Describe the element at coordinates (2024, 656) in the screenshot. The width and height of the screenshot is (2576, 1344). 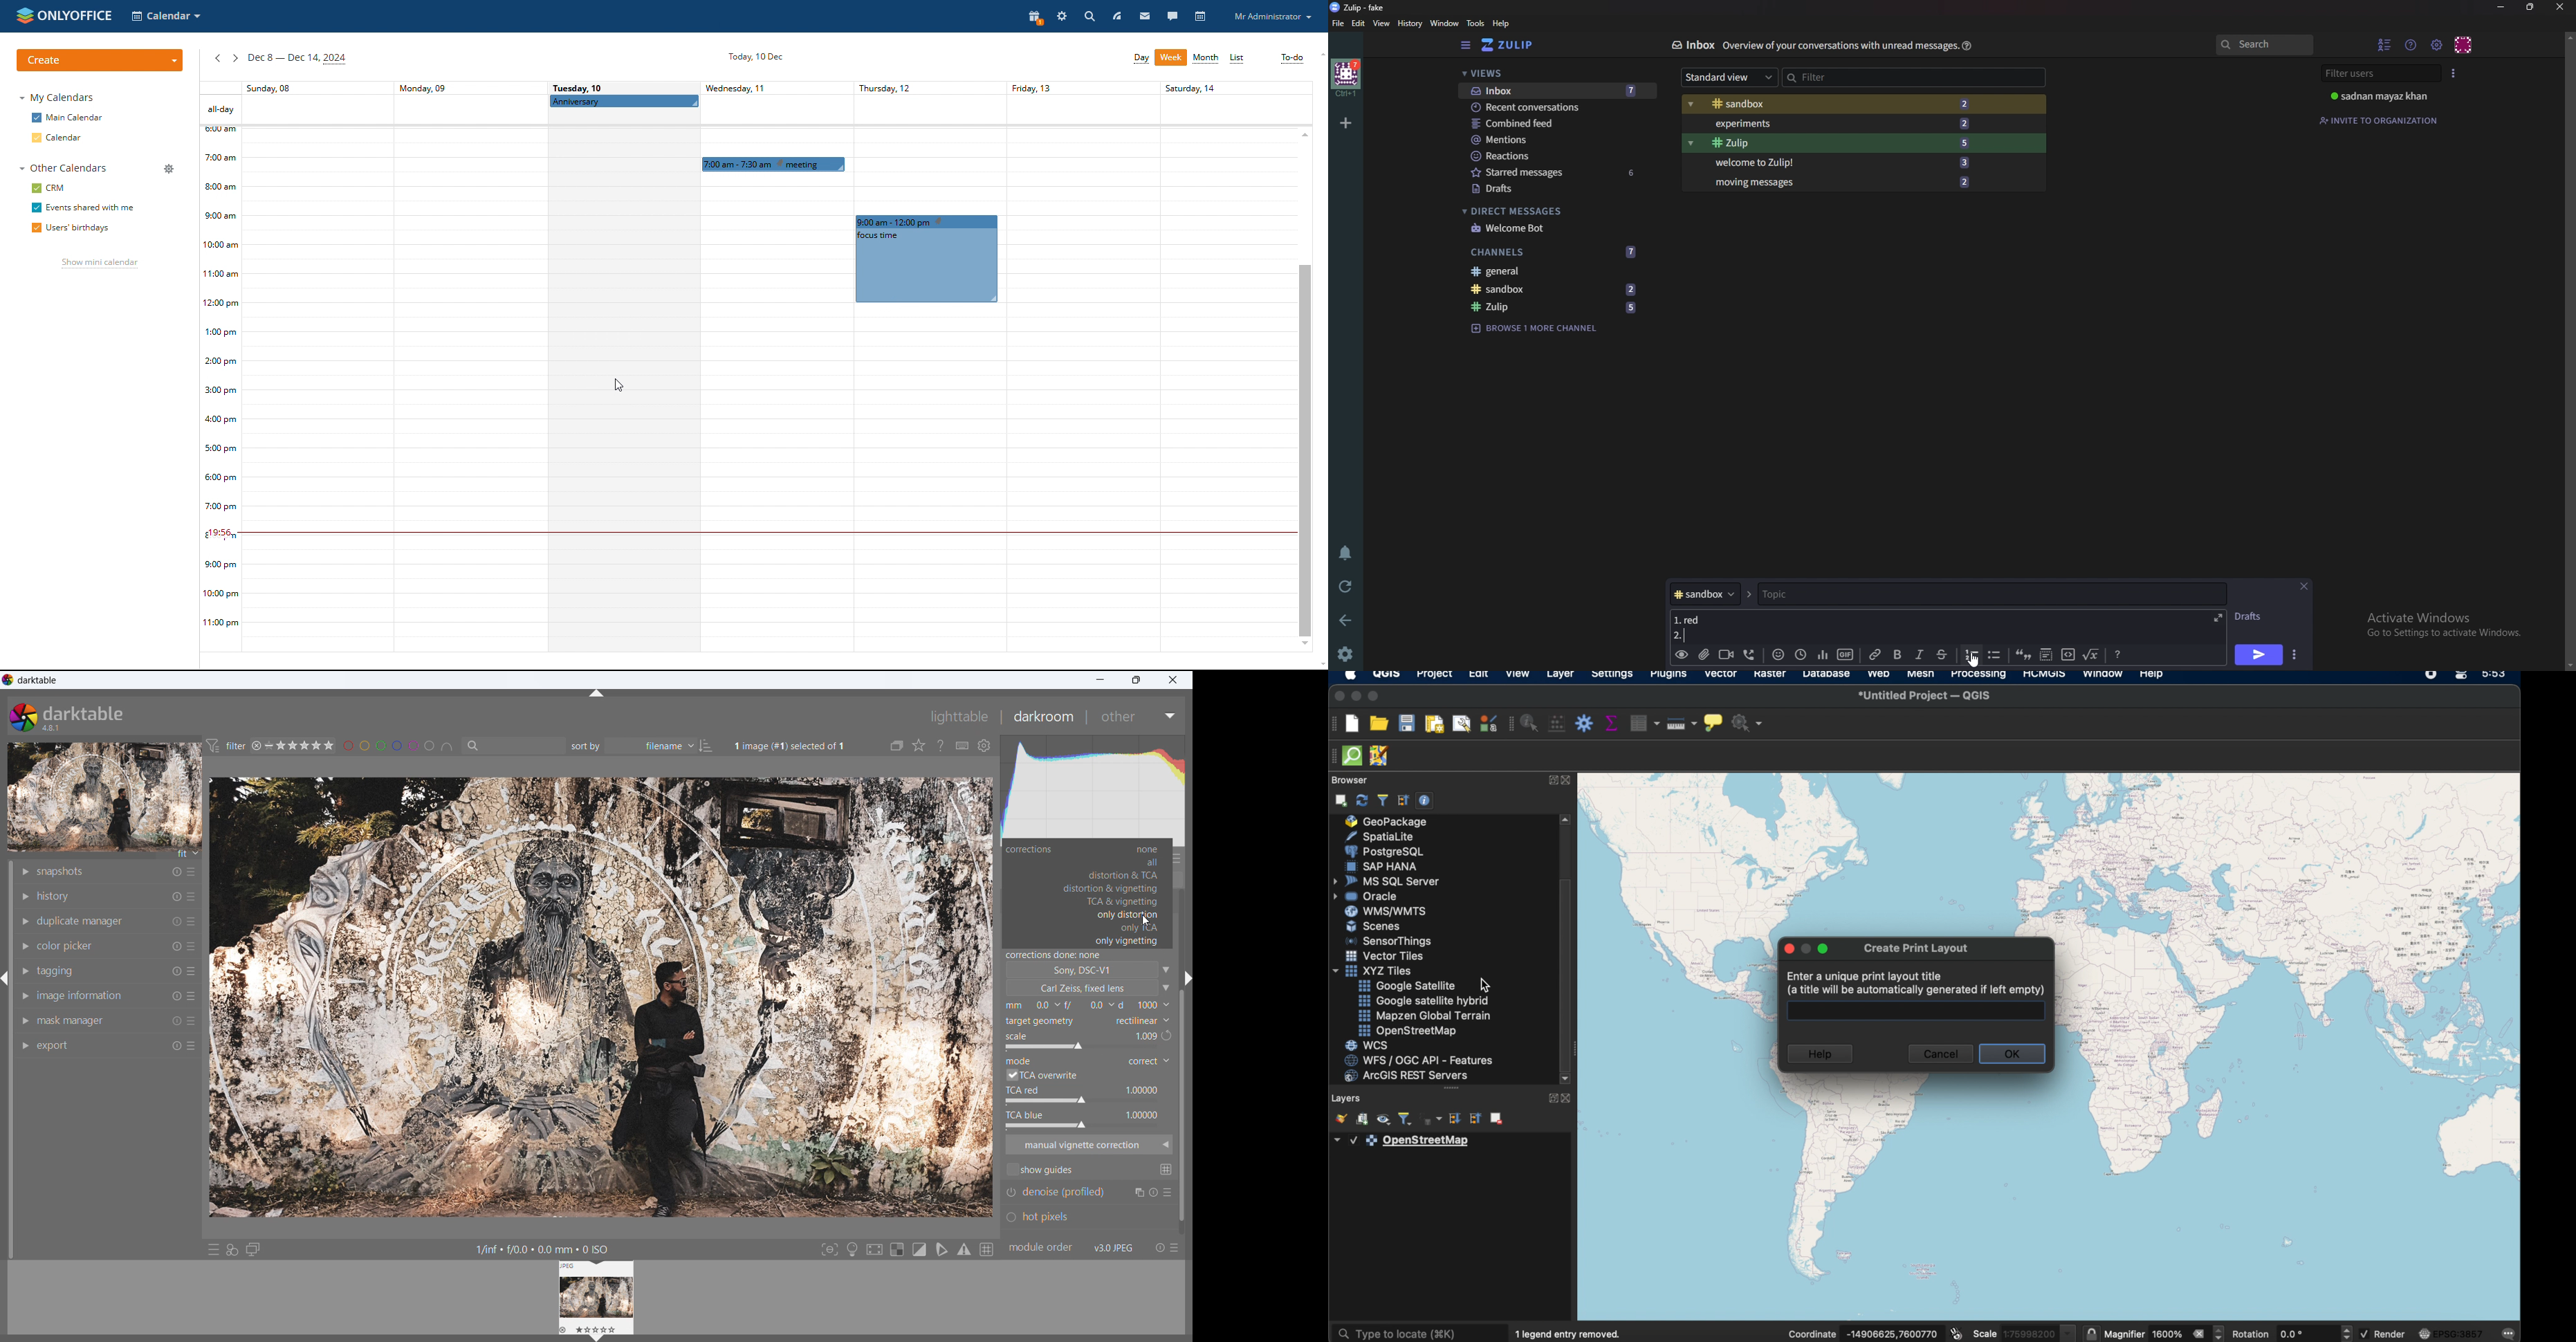
I see `quote` at that location.